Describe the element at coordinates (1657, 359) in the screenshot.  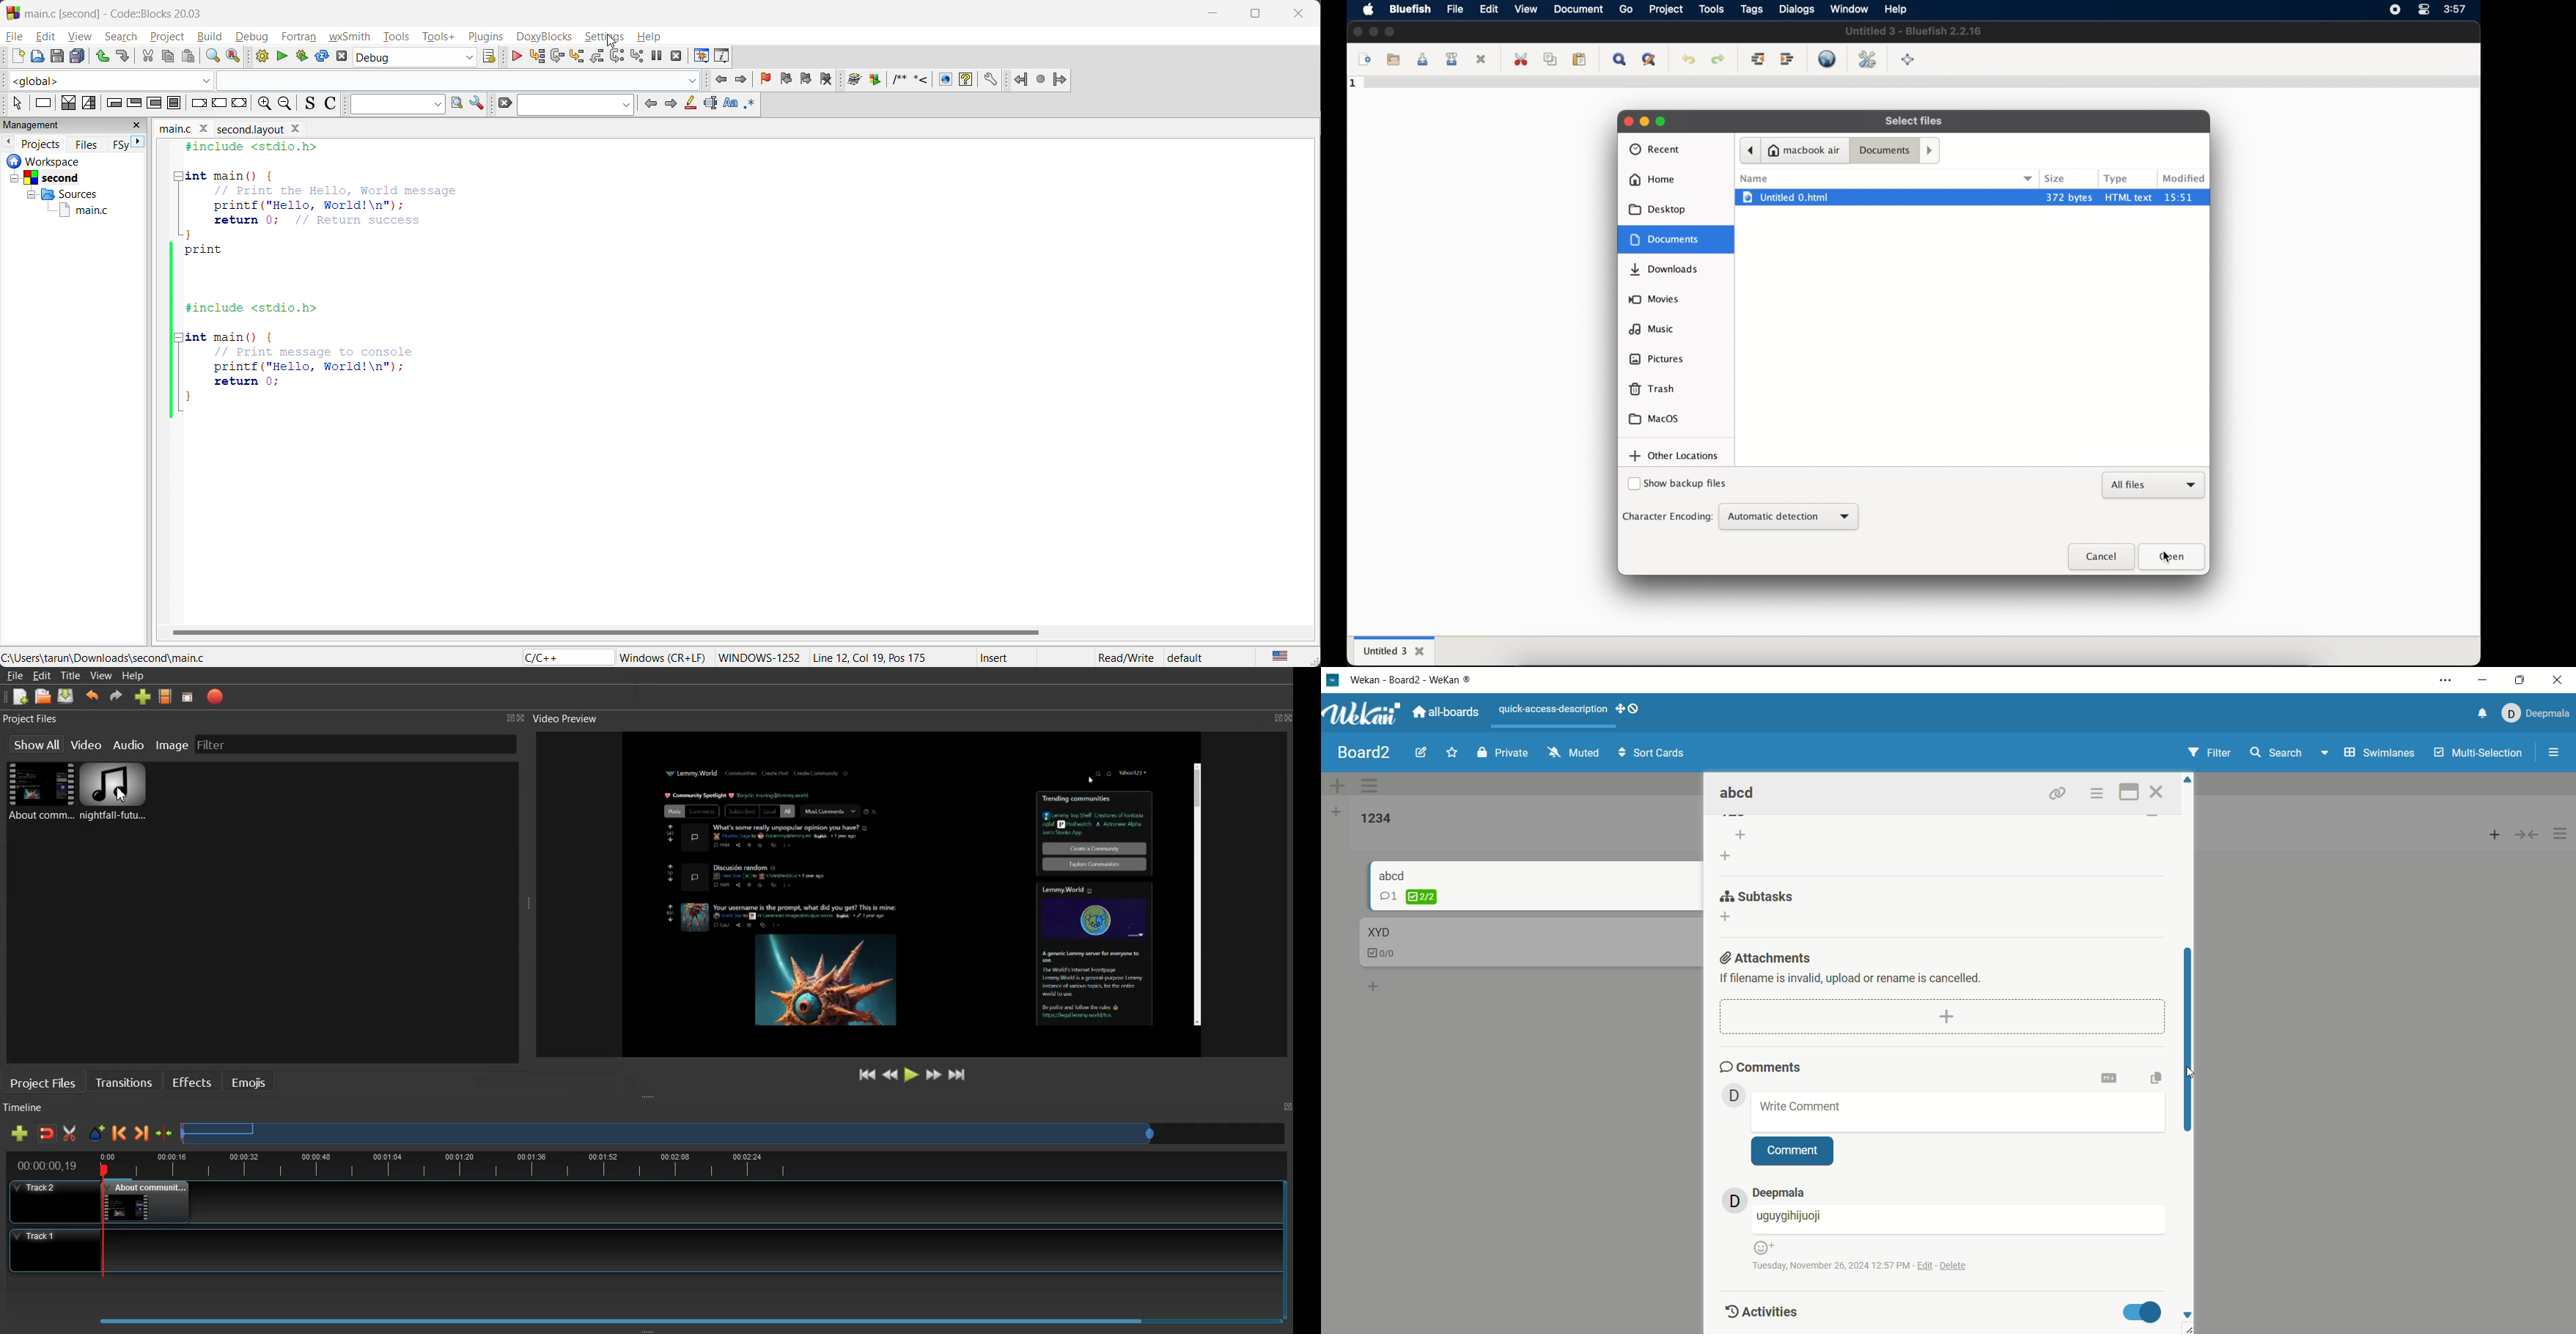
I see `pictures` at that location.